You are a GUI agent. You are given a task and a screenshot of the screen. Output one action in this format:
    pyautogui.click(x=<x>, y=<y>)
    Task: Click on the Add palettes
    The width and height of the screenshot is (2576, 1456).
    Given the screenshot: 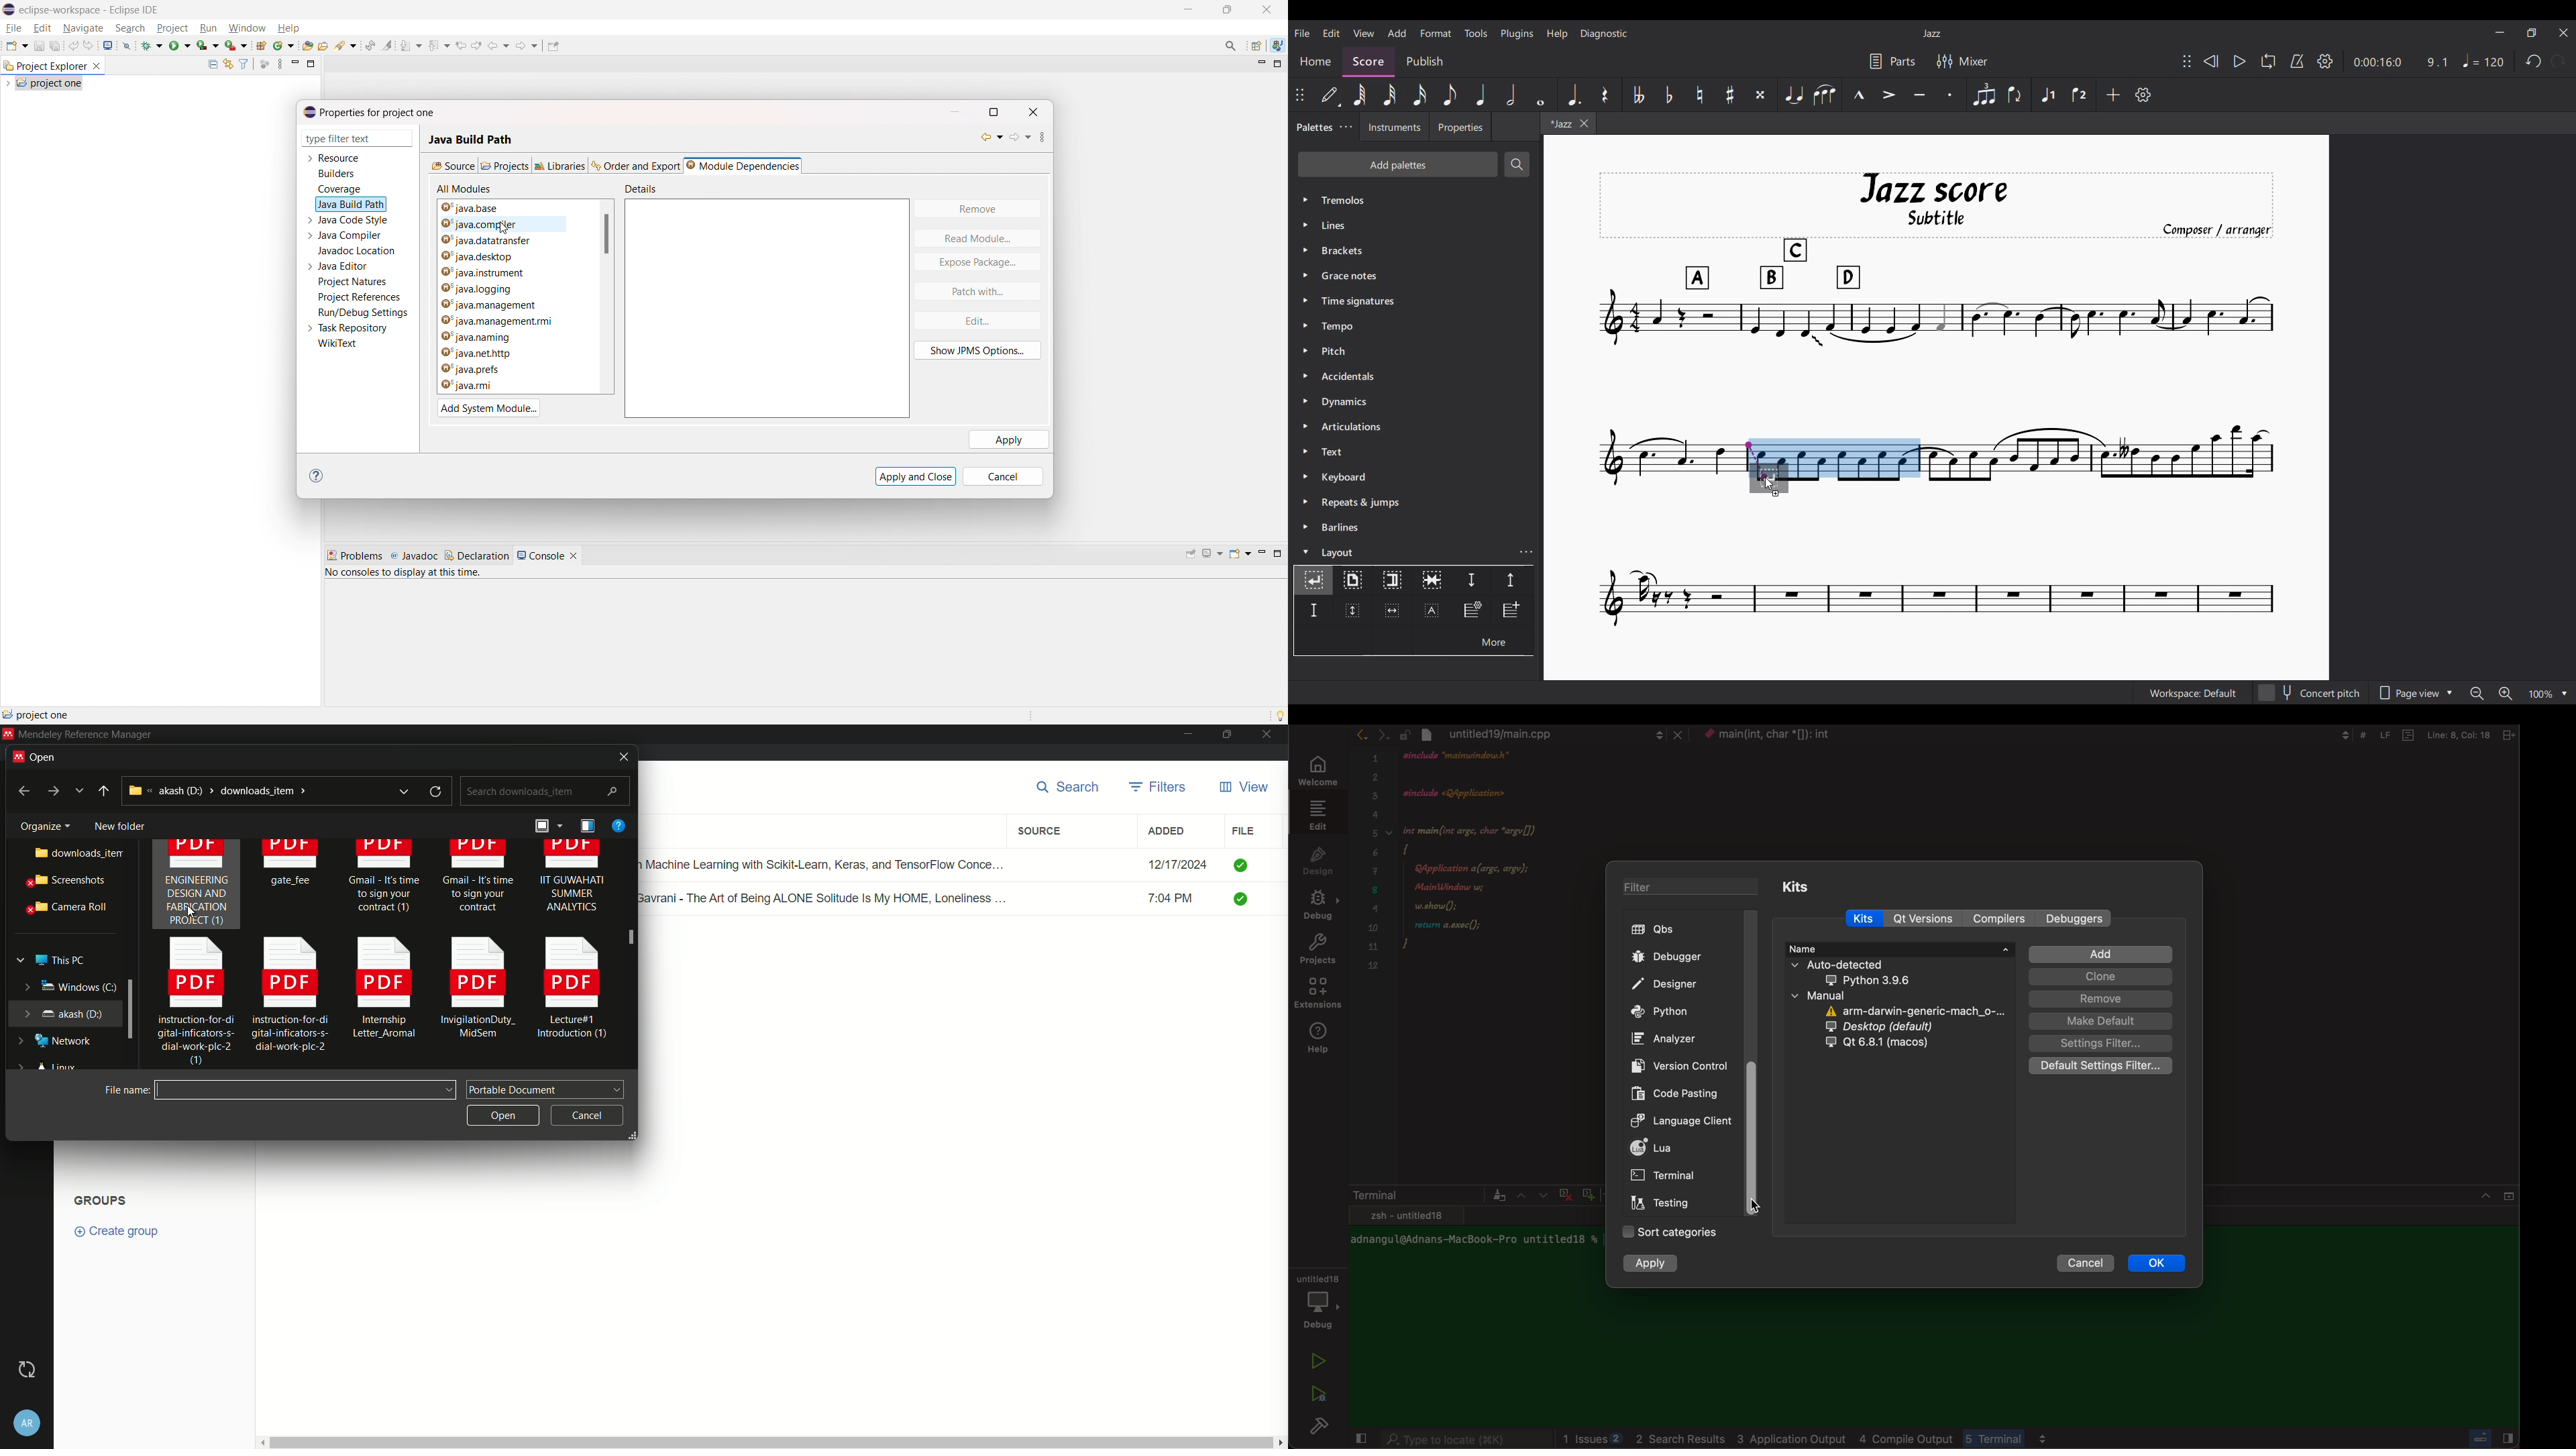 What is the action you would take?
    pyautogui.click(x=1398, y=164)
    